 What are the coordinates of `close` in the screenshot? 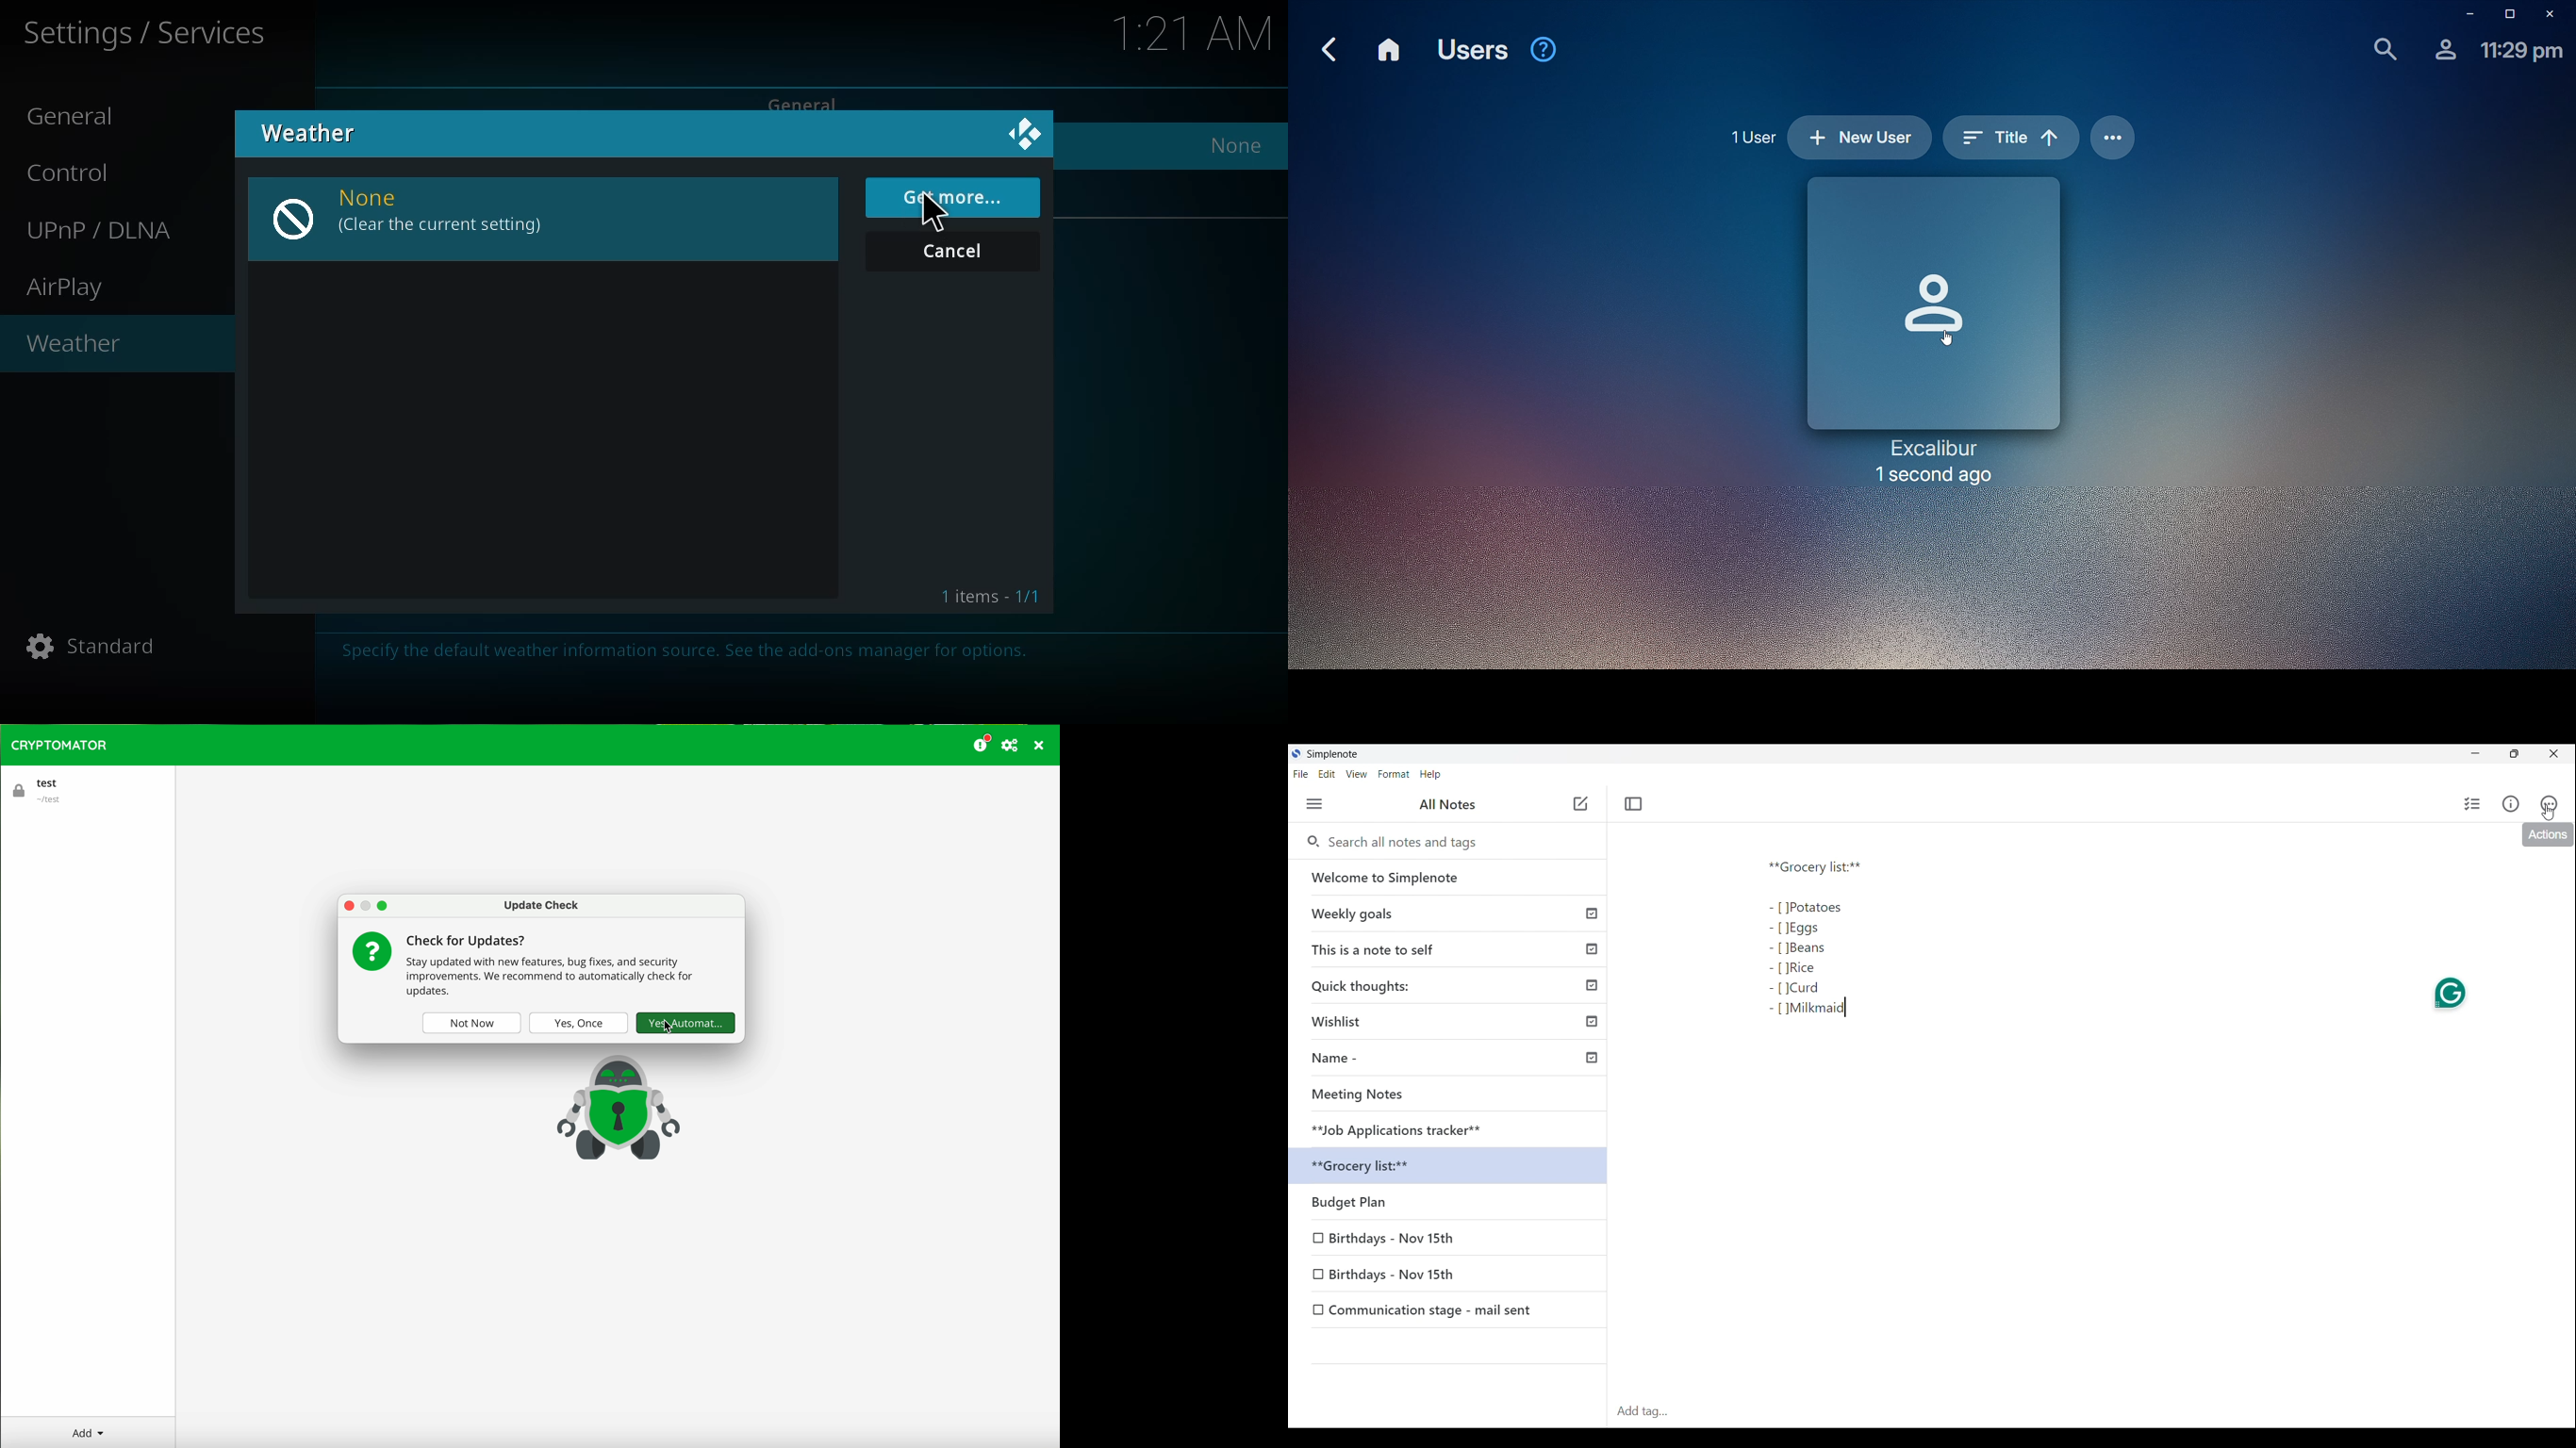 It's located at (1026, 136).